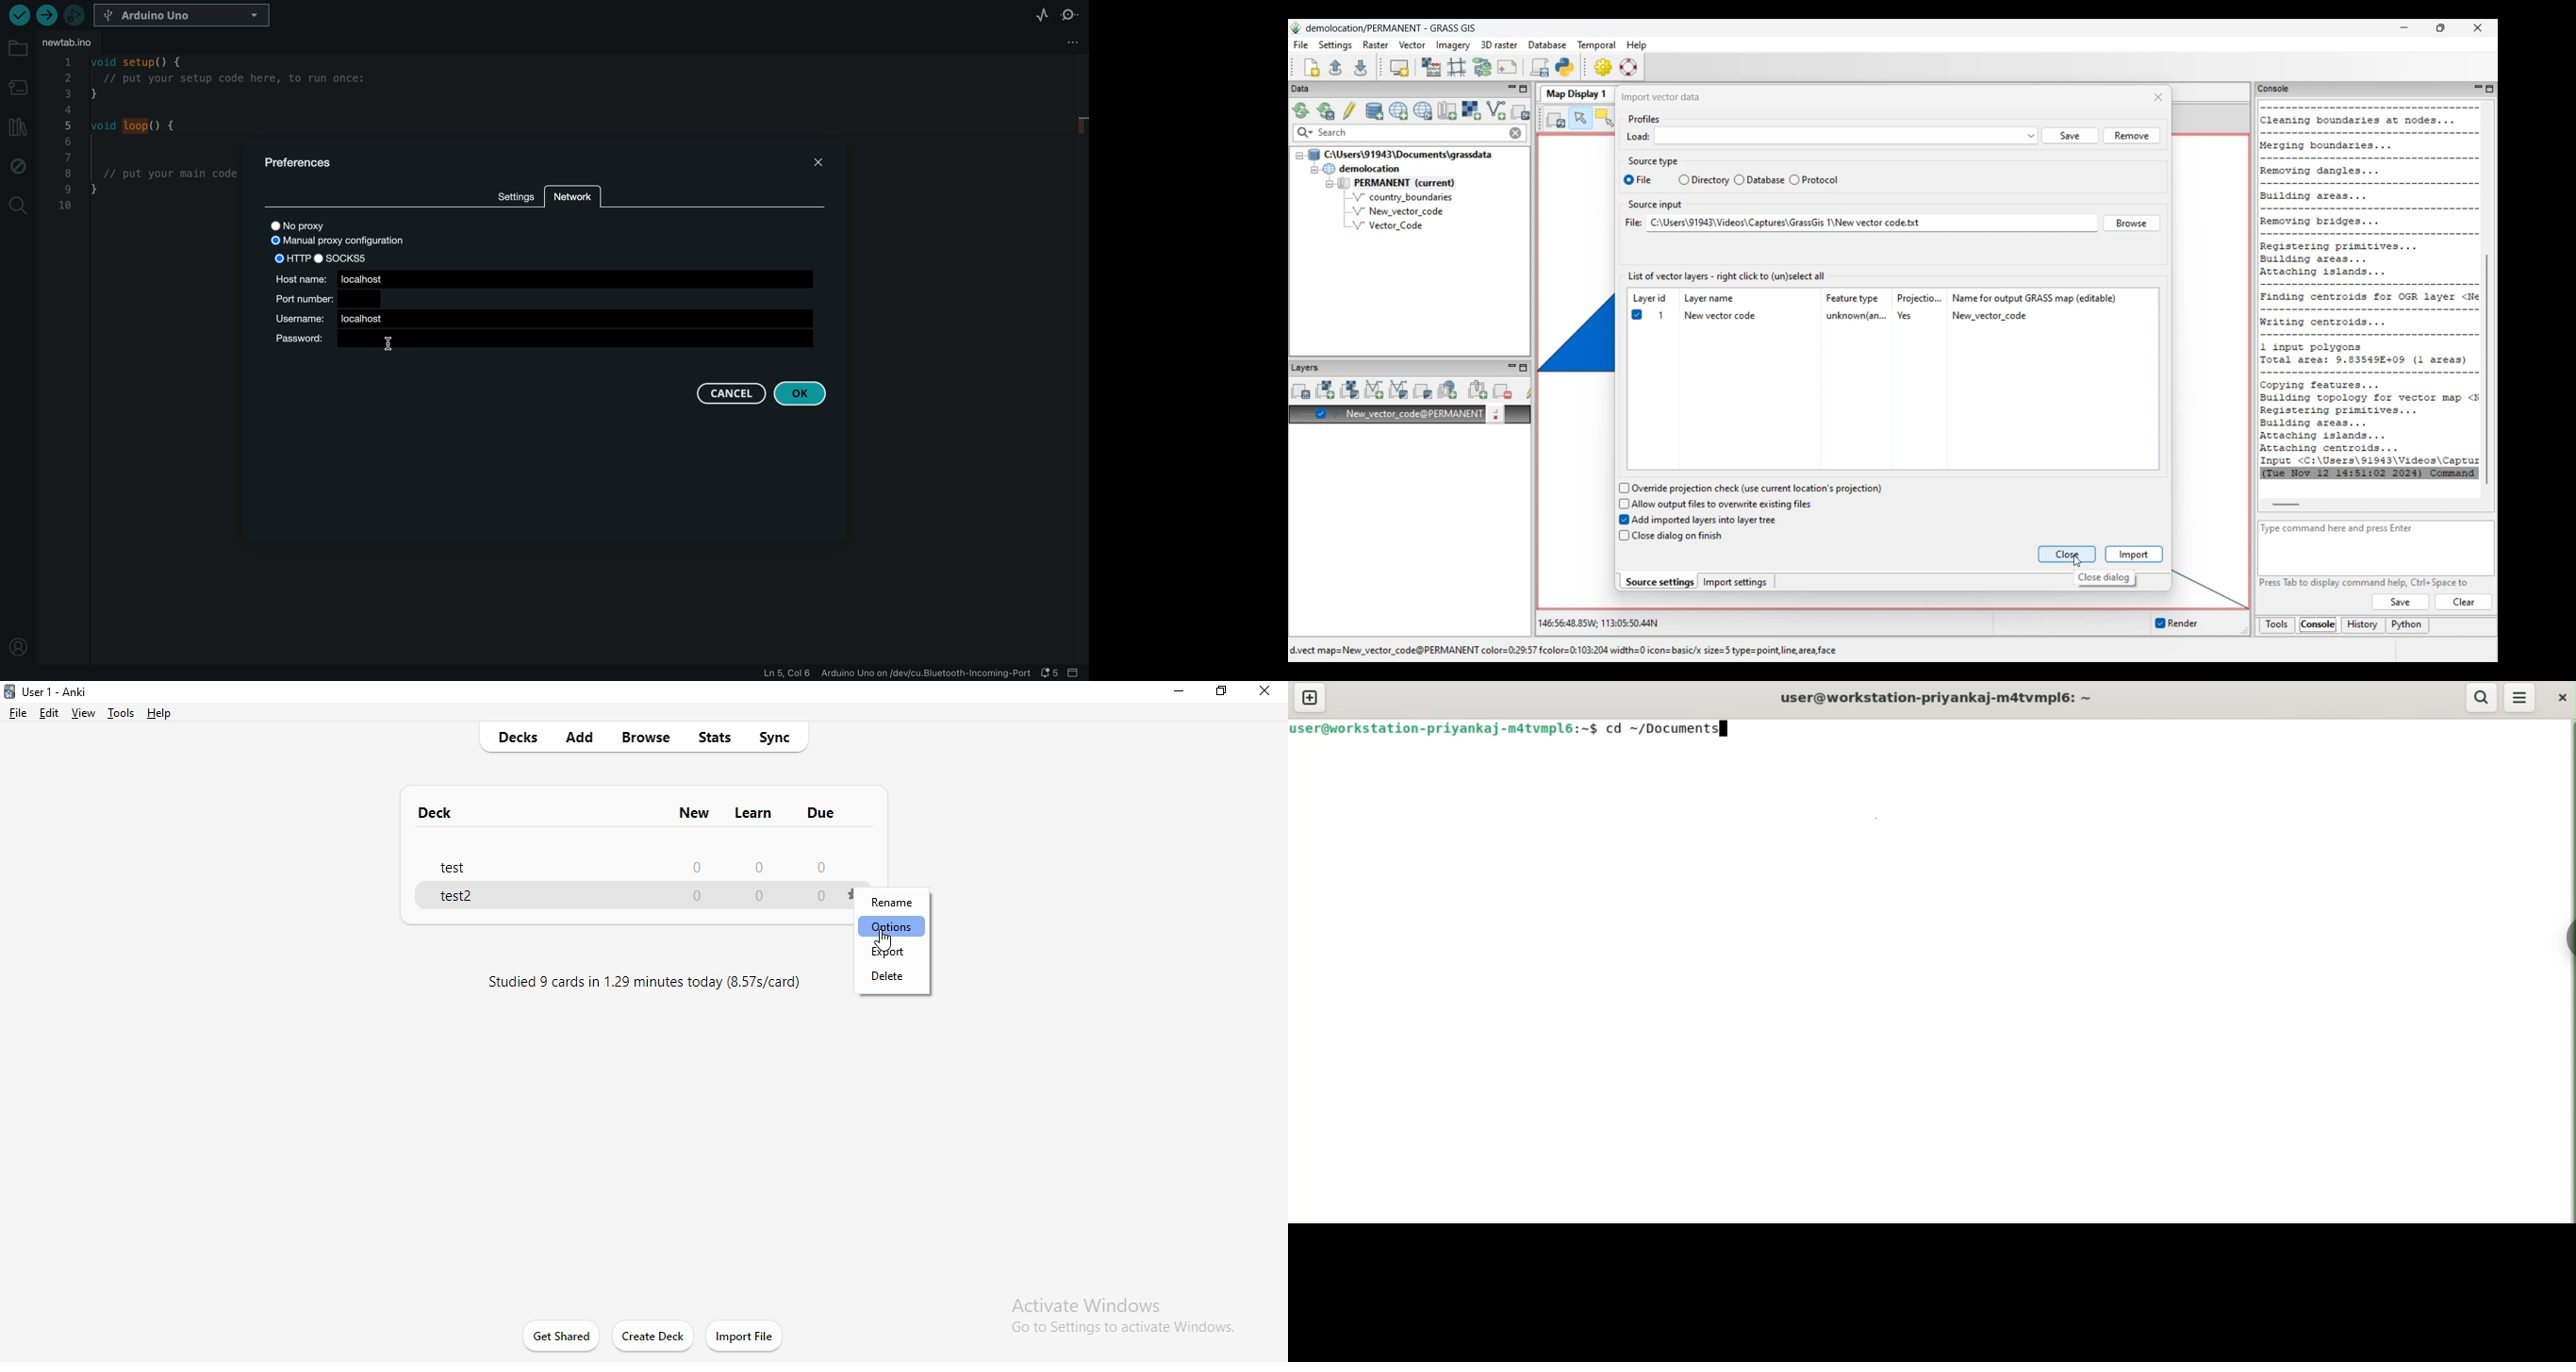  What do you see at coordinates (1223, 693) in the screenshot?
I see `restore` at bounding box center [1223, 693].